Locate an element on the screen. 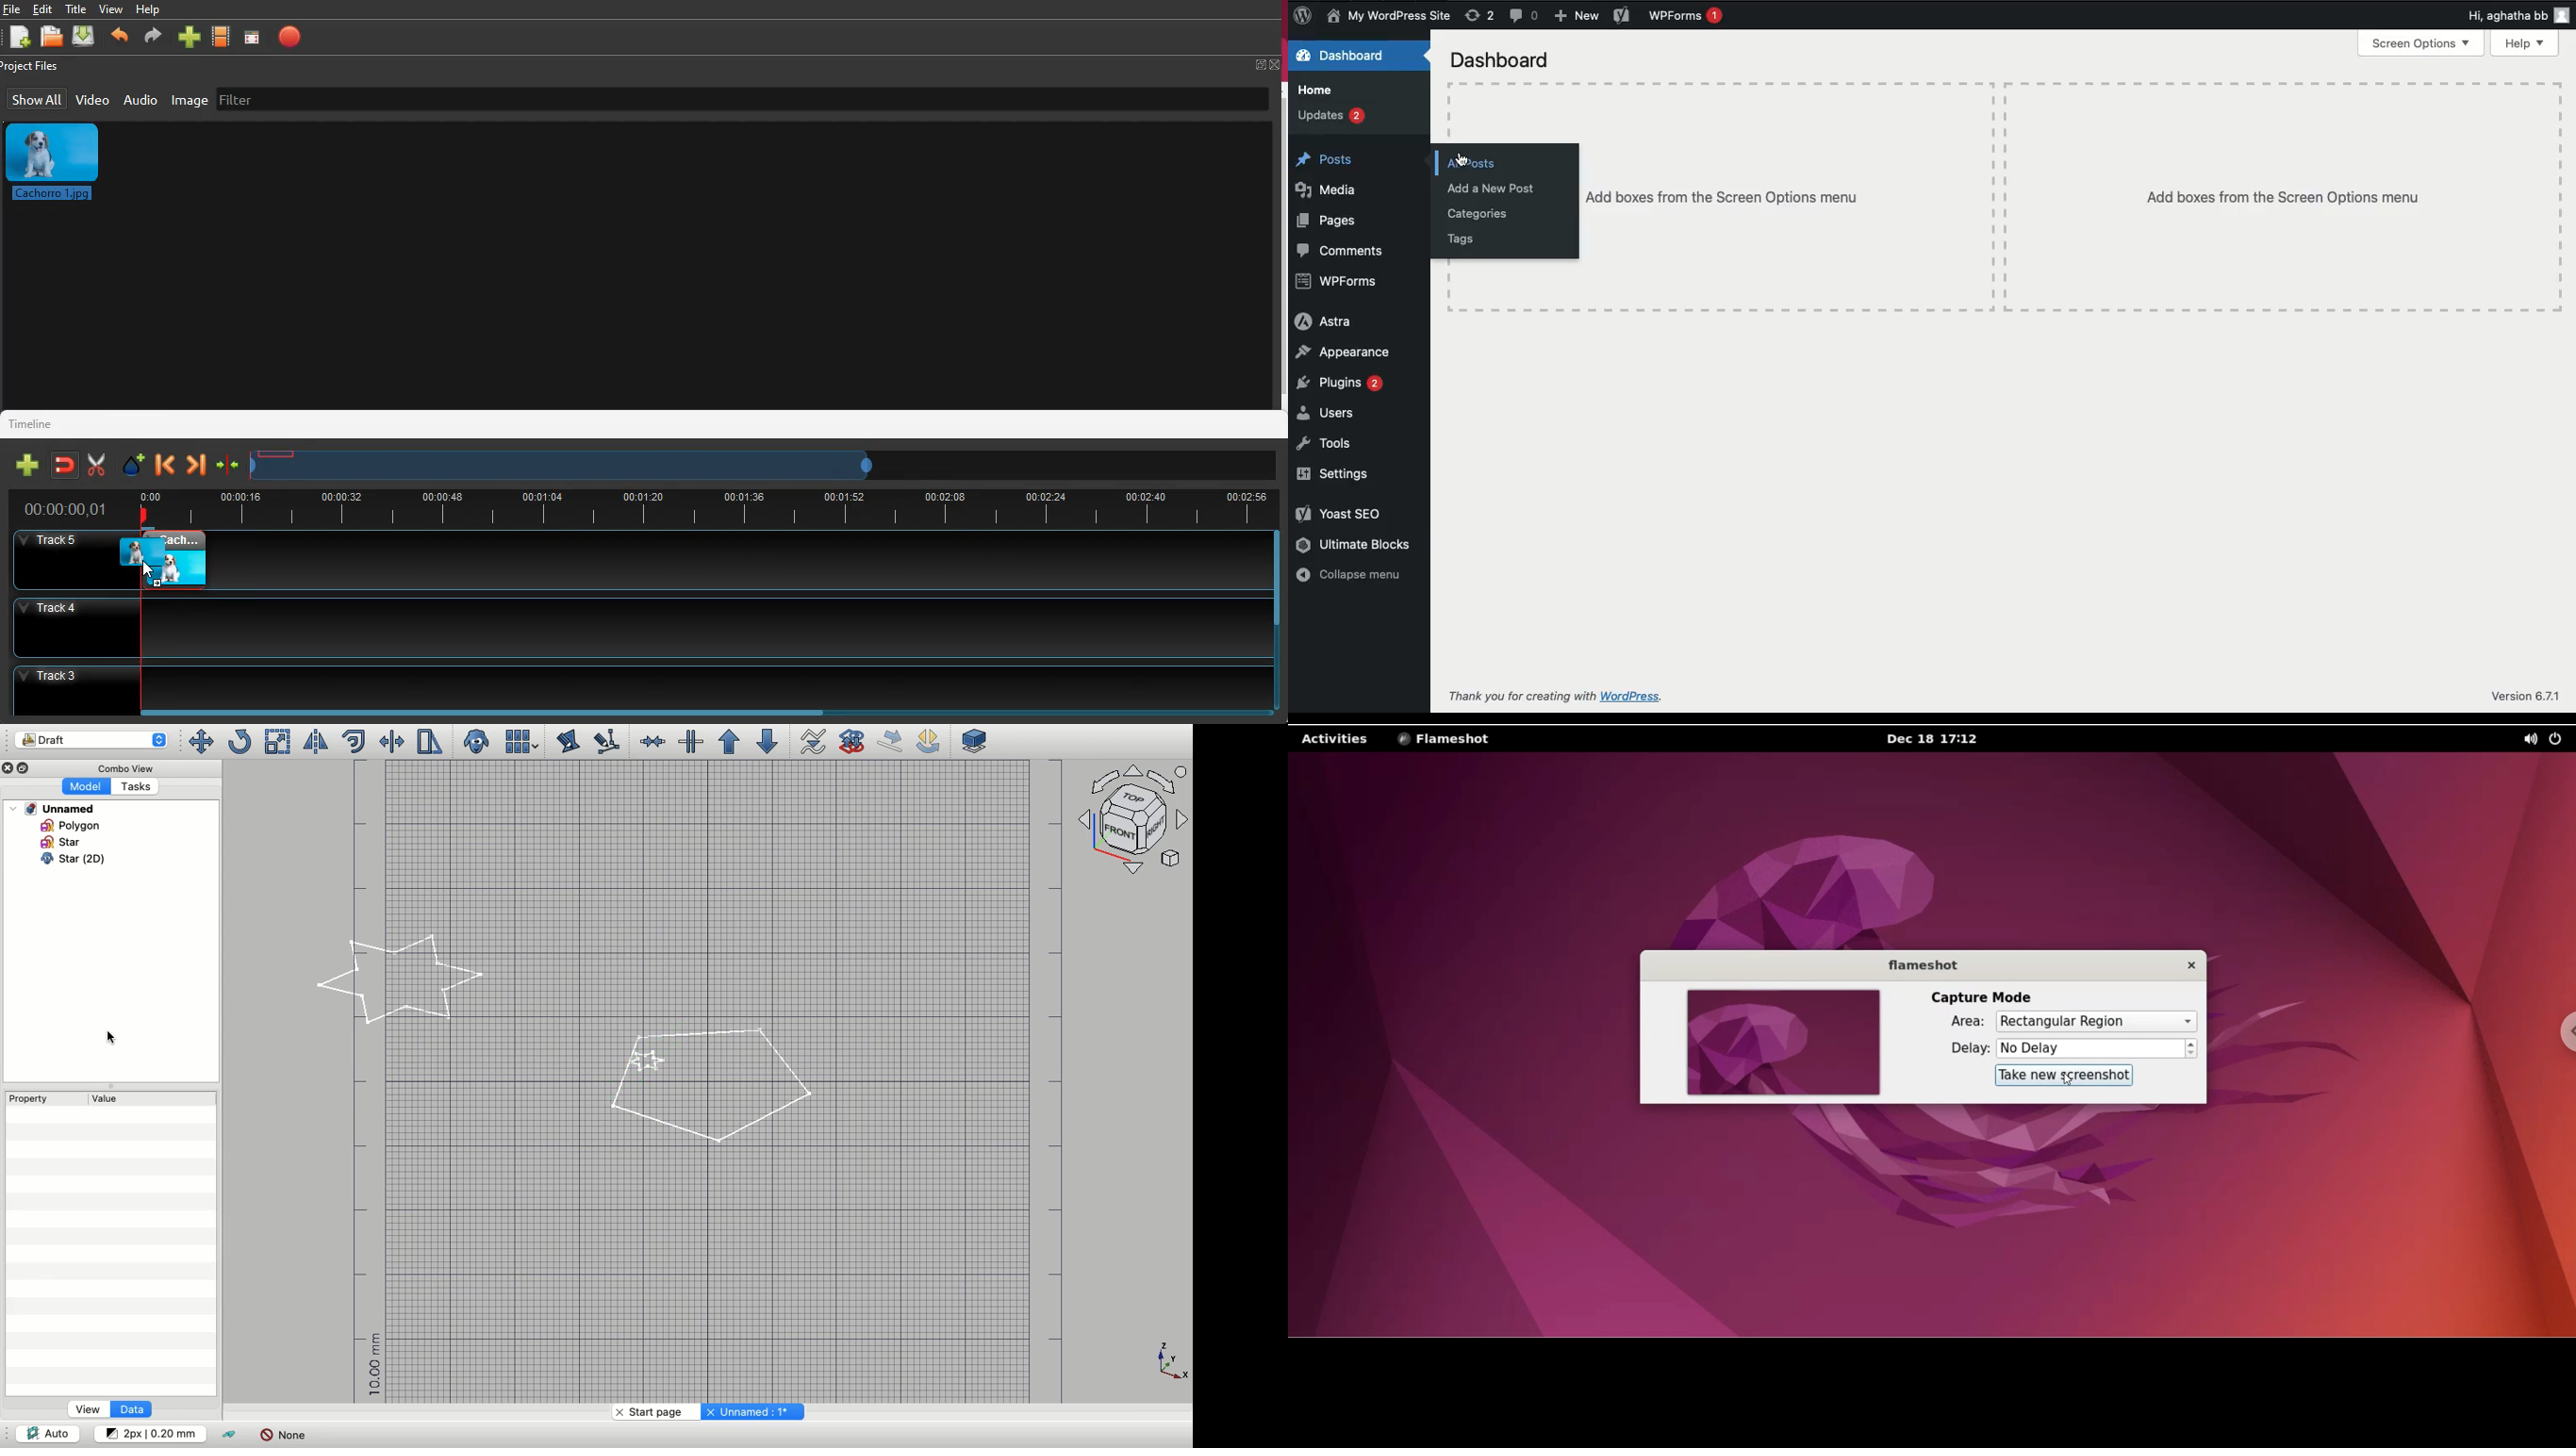 The image size is (2576, 1456). back is located at coordinates (119, 39).